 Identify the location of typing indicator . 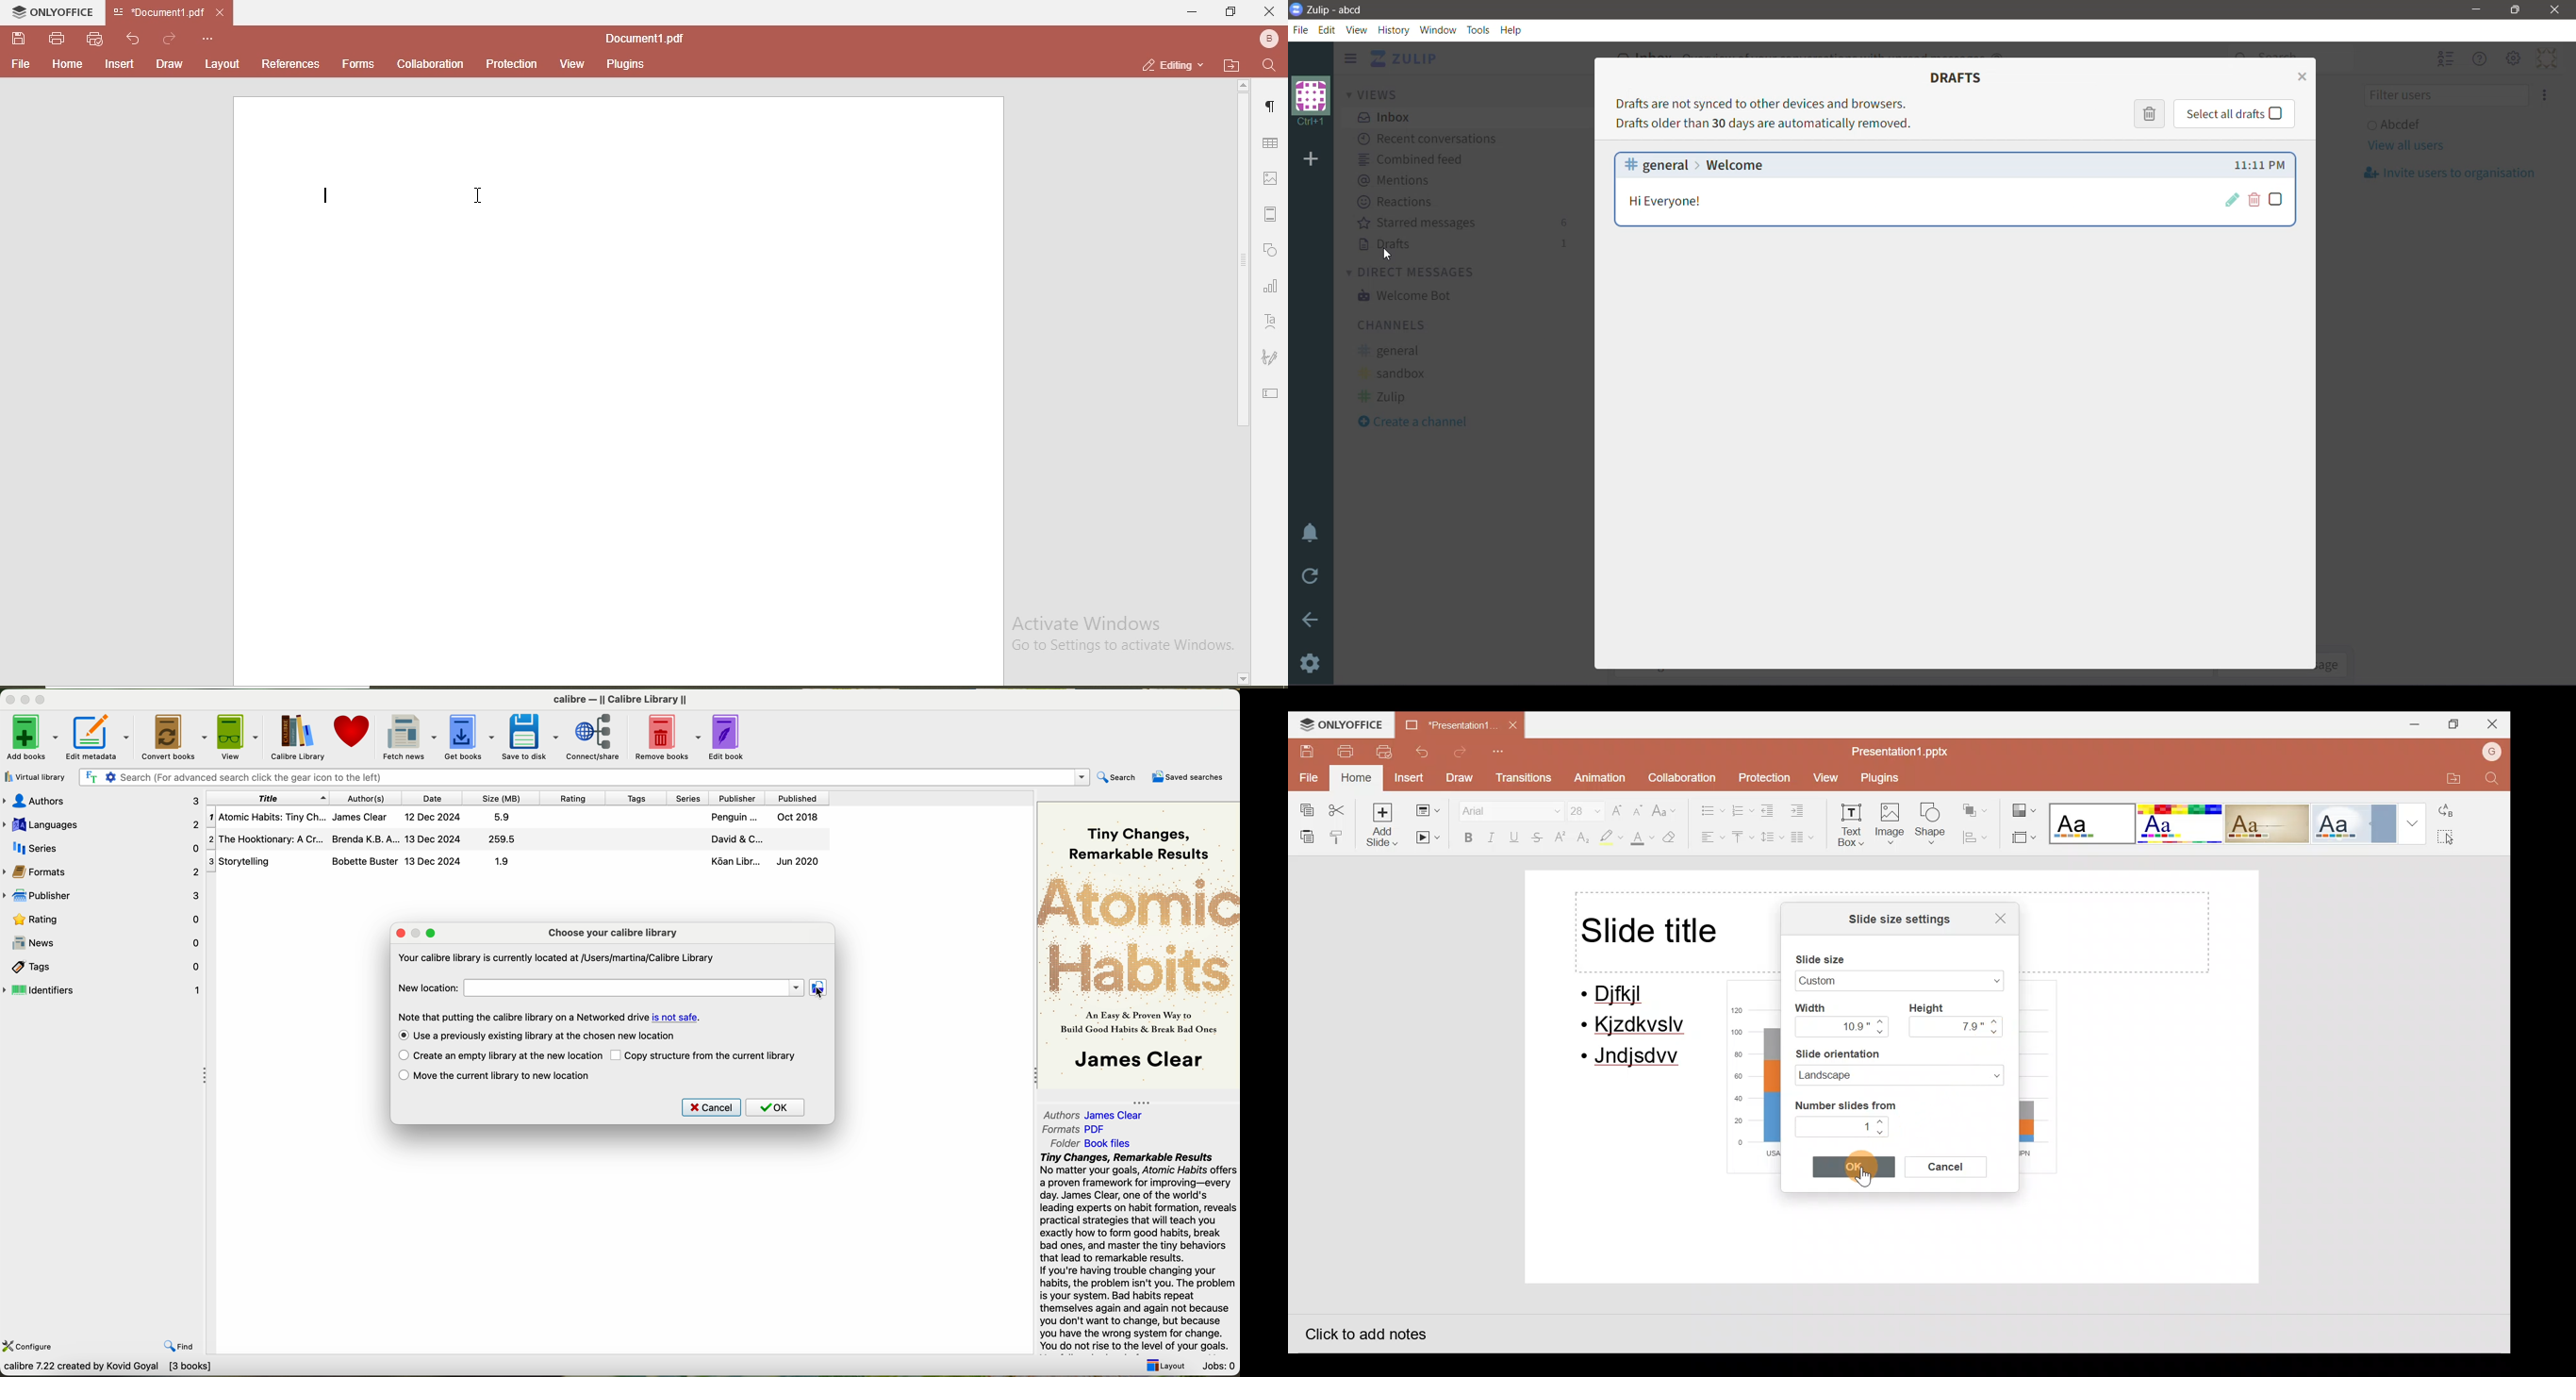
(326, 198).